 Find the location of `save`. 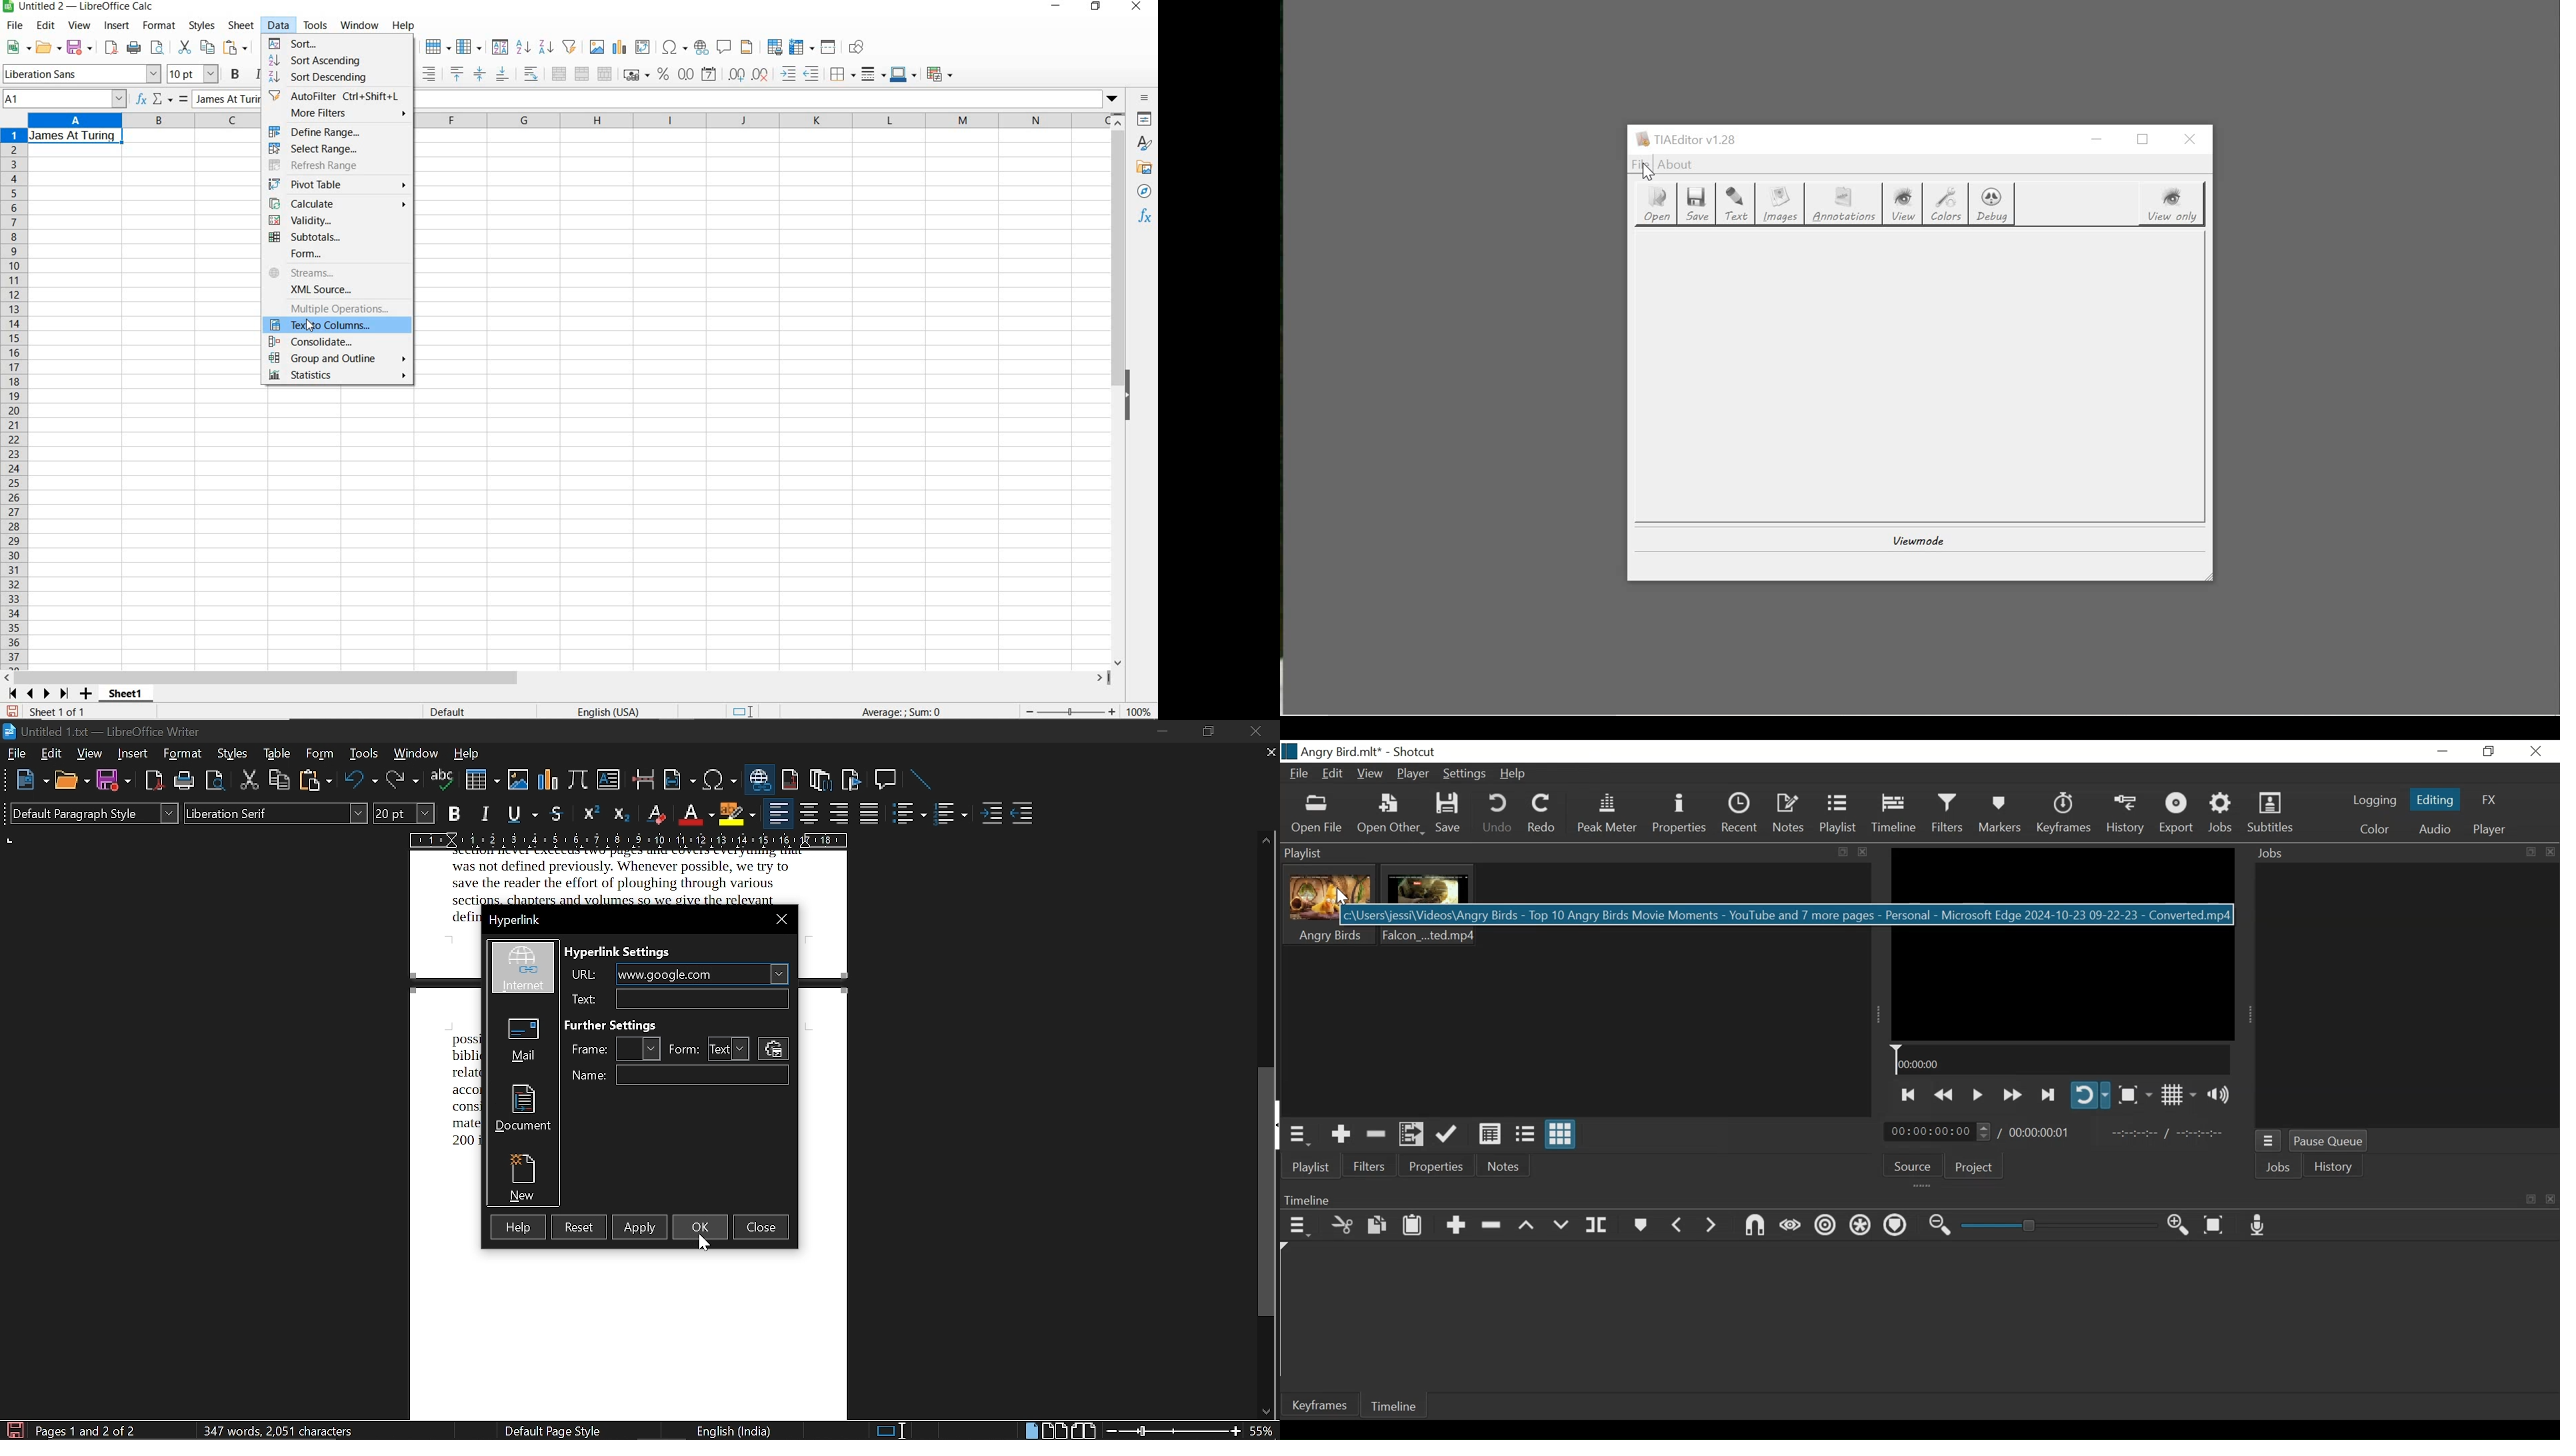

save is located at coordinates (113, 779).